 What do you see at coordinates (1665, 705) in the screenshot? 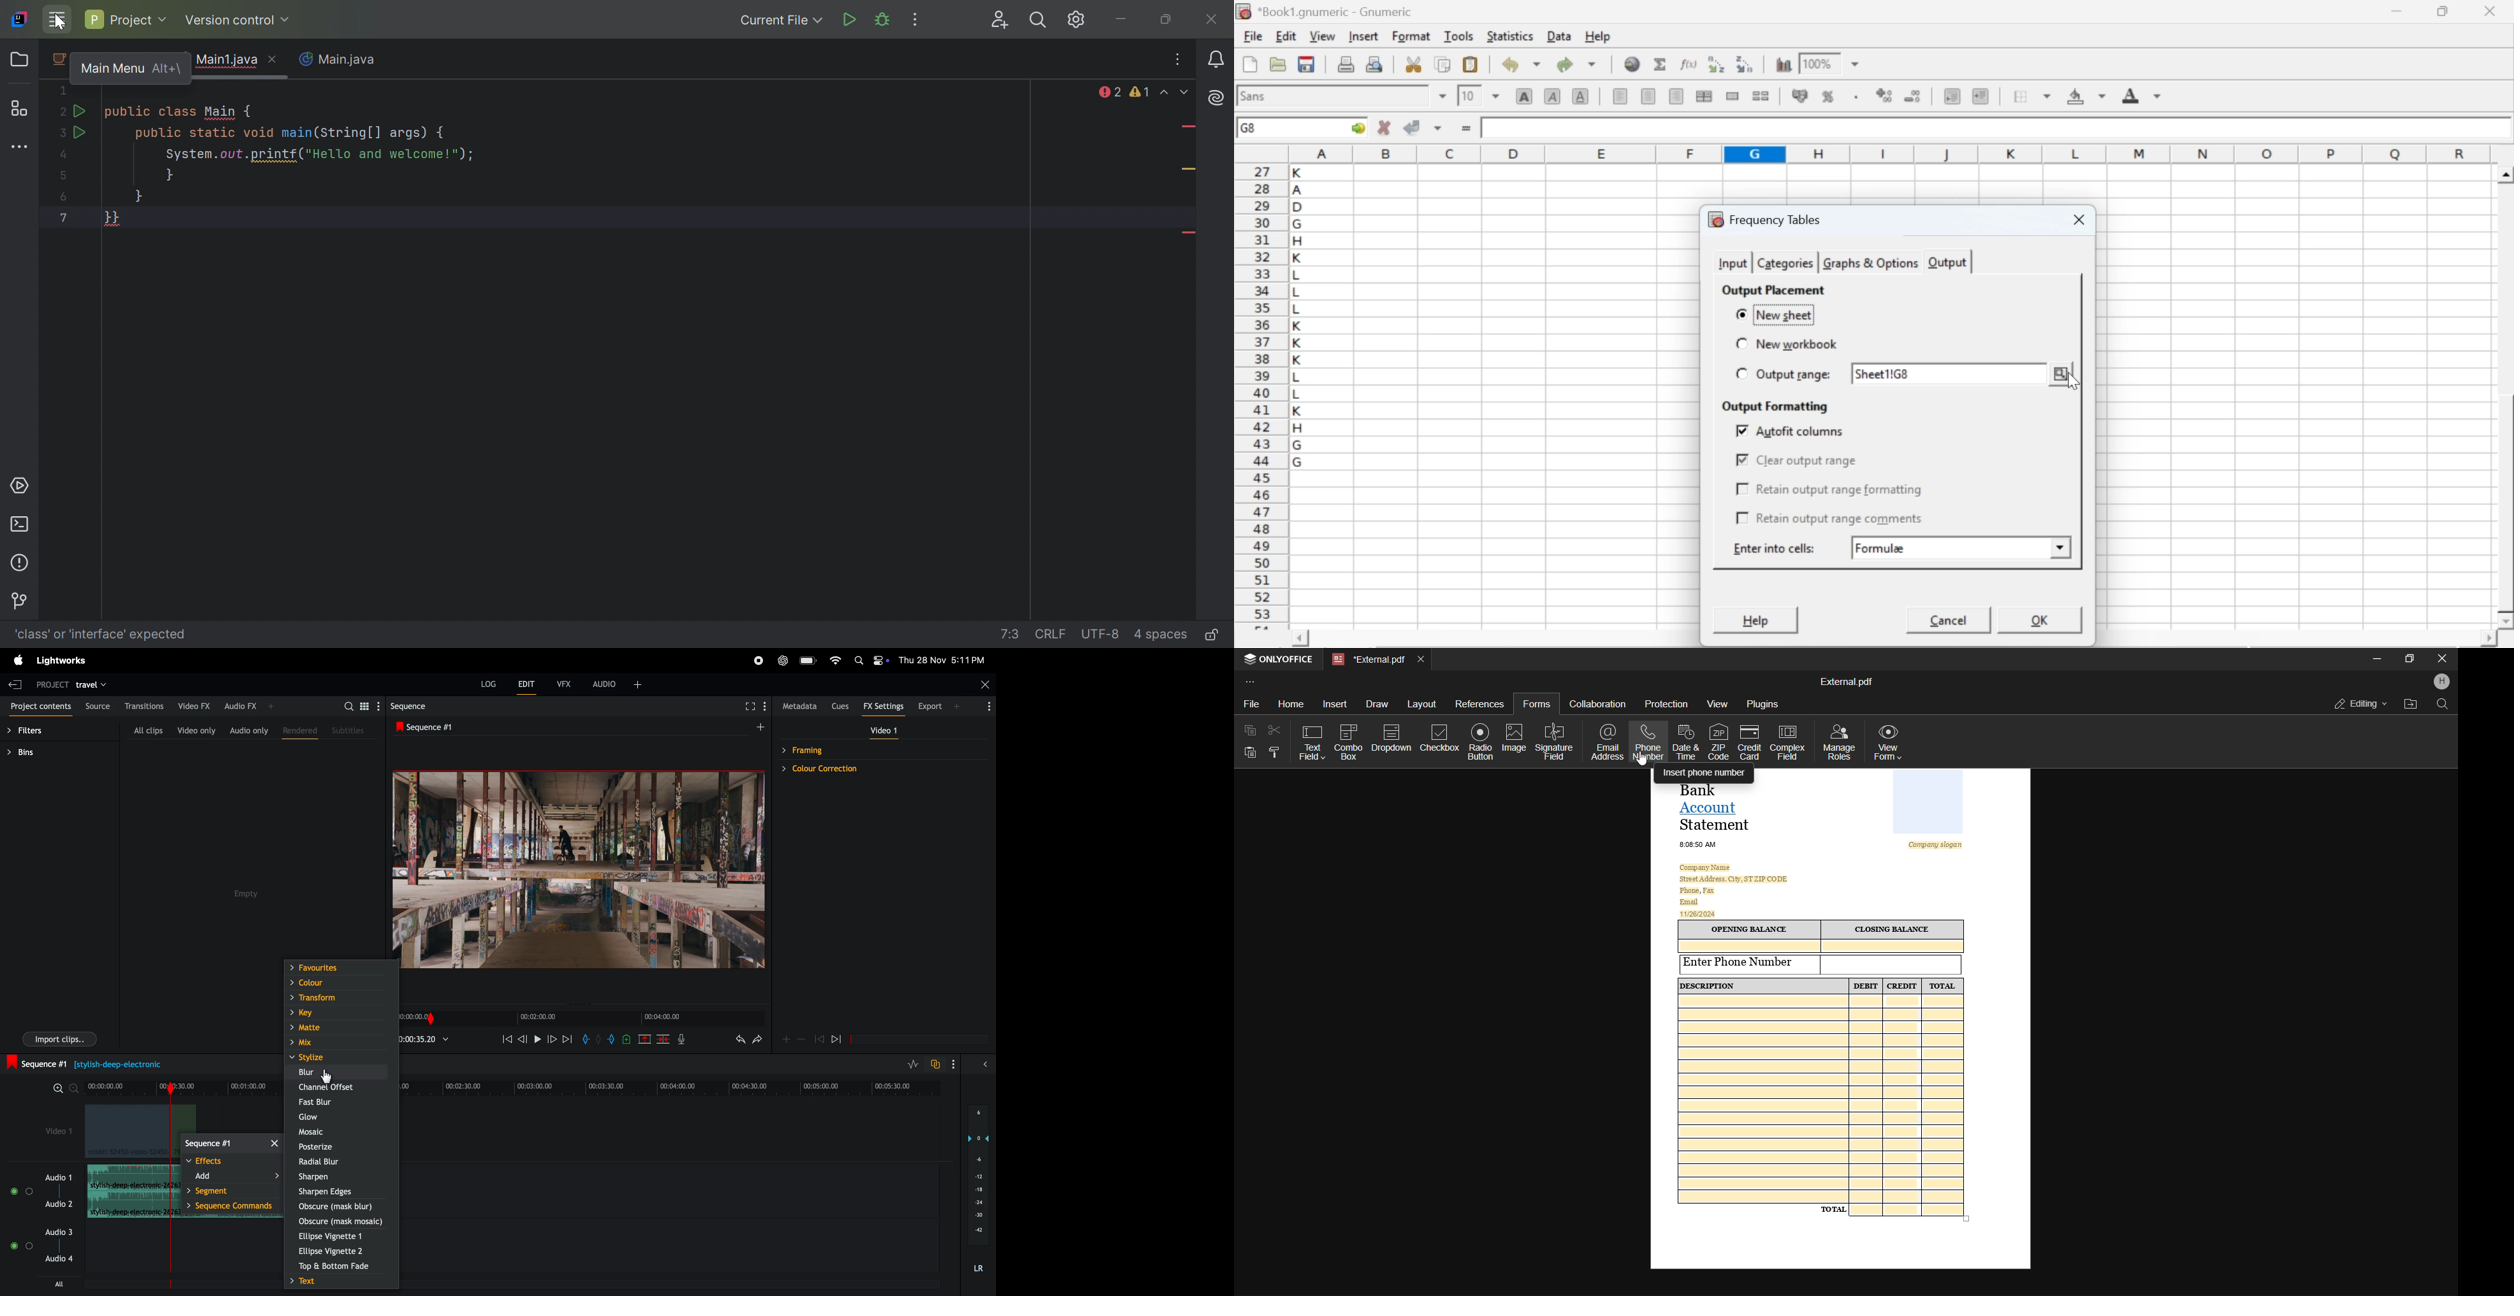
I see `protection` at bounding box center [1665, 705].